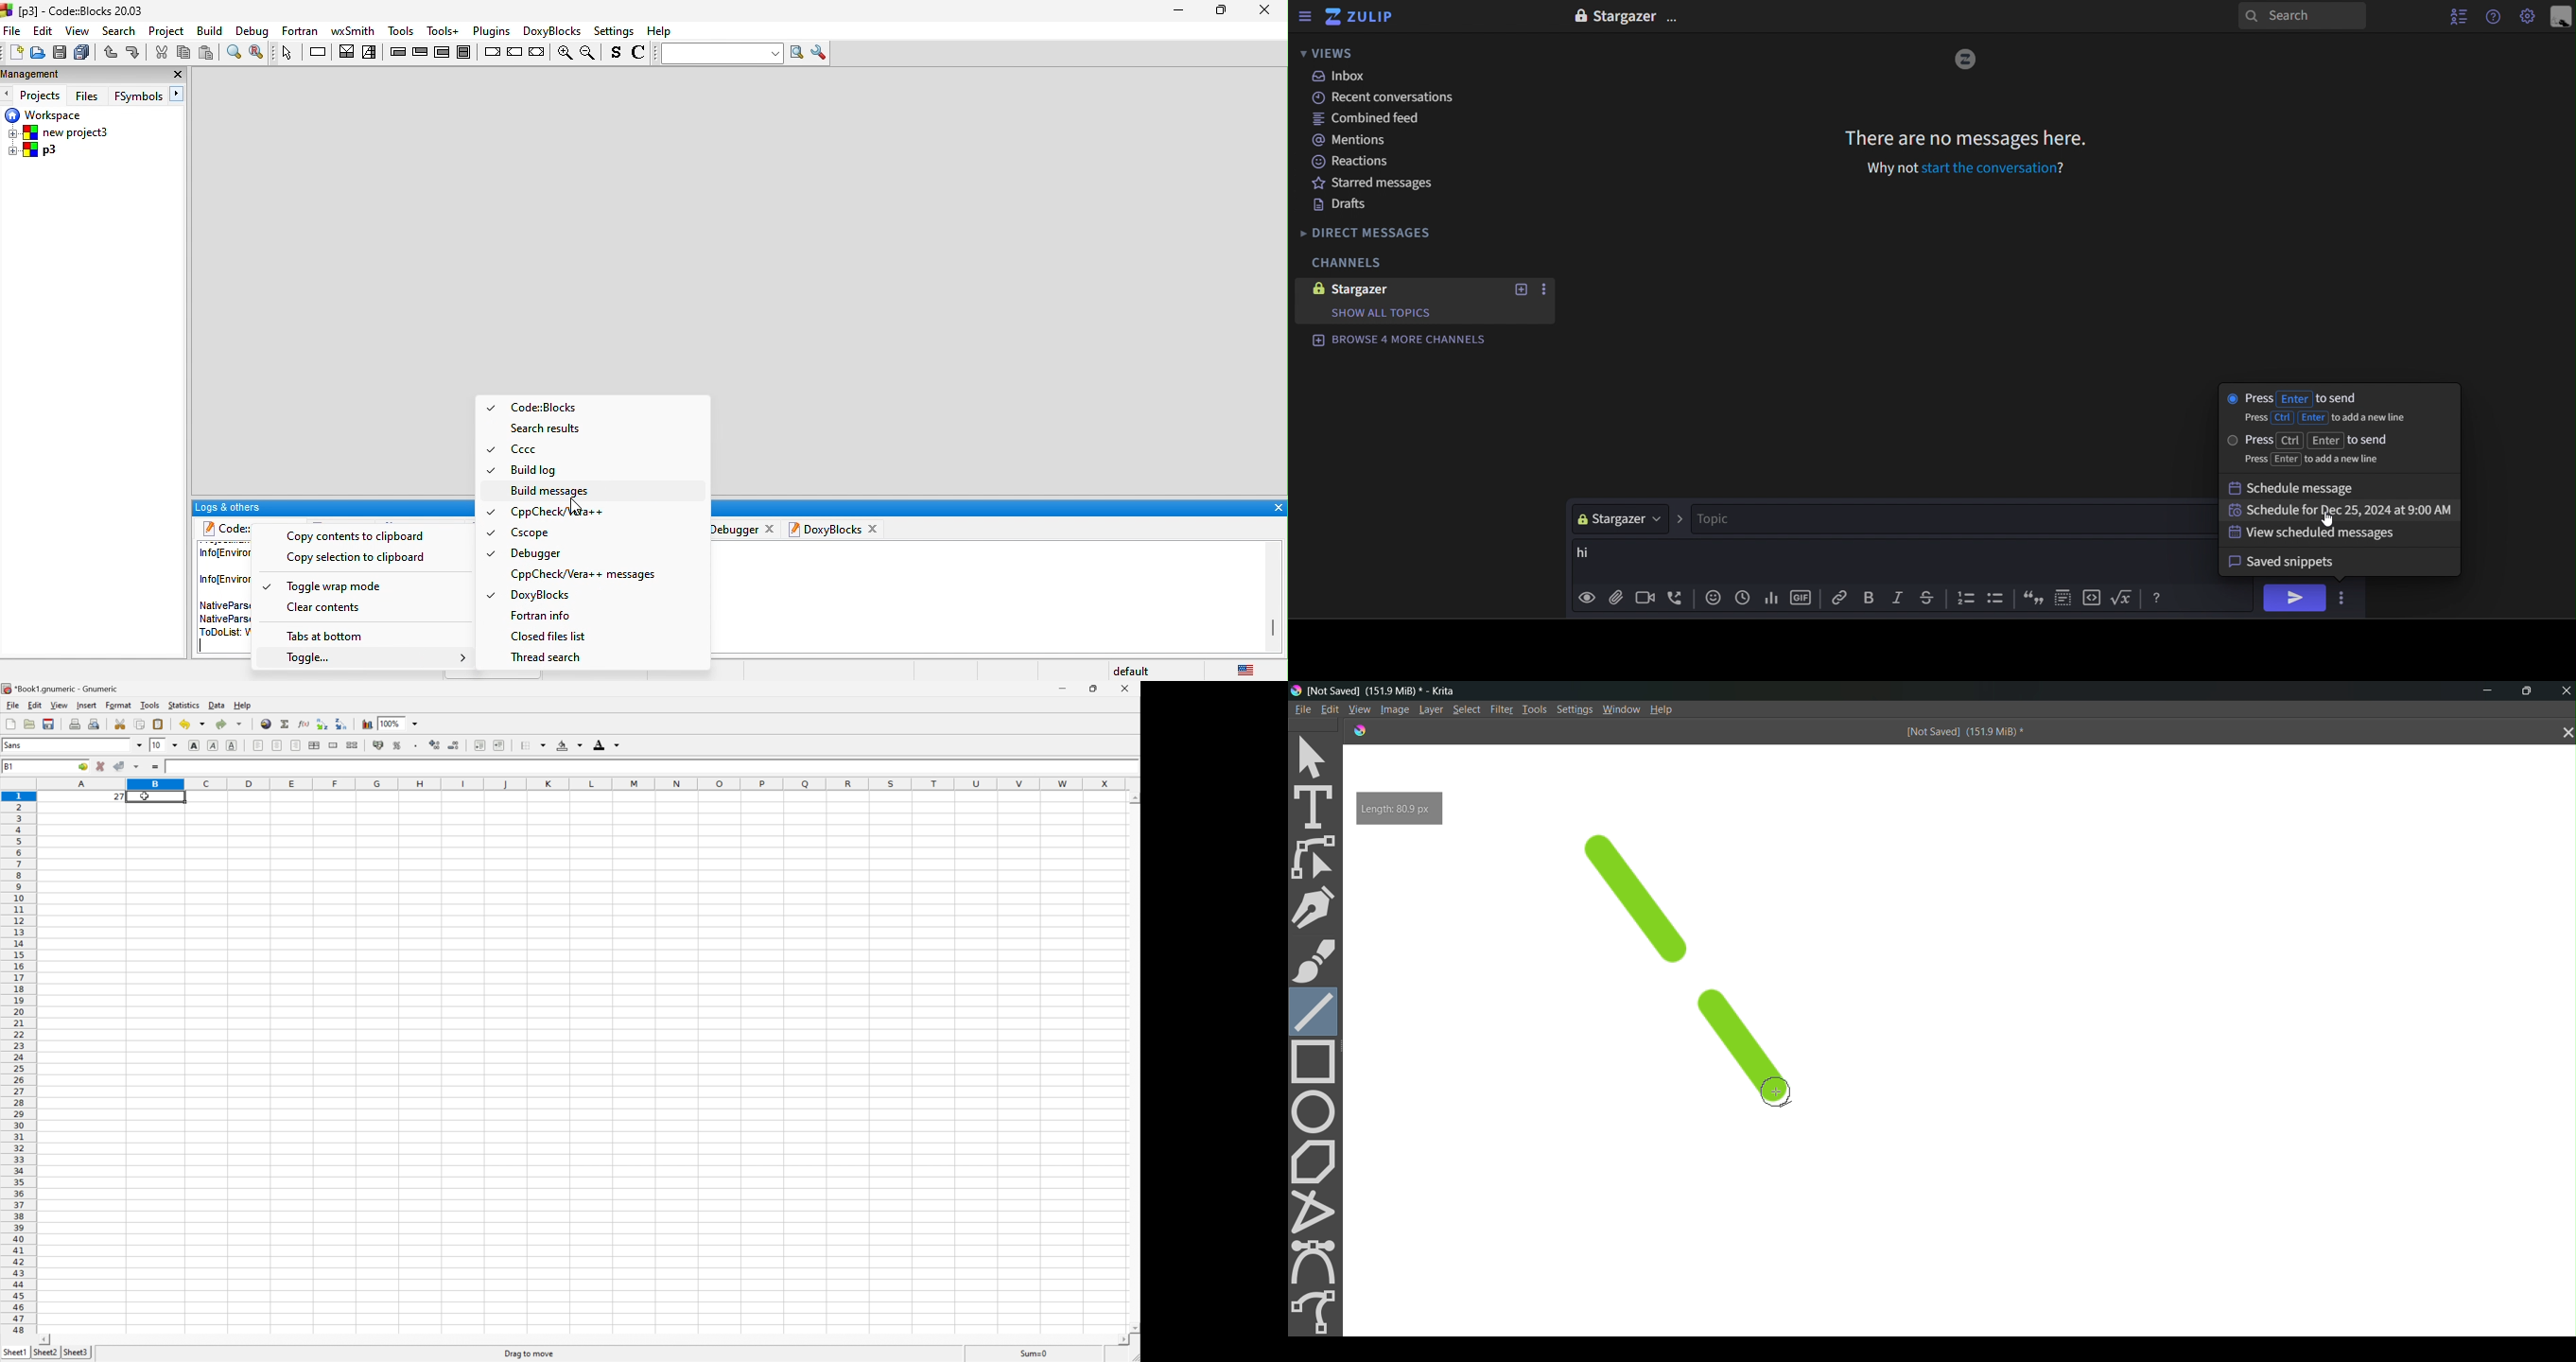  What do you see at coordinates (266, 725) in the screenshot?
I see `Insert a hyperlink` at bounding box center [266, 725].